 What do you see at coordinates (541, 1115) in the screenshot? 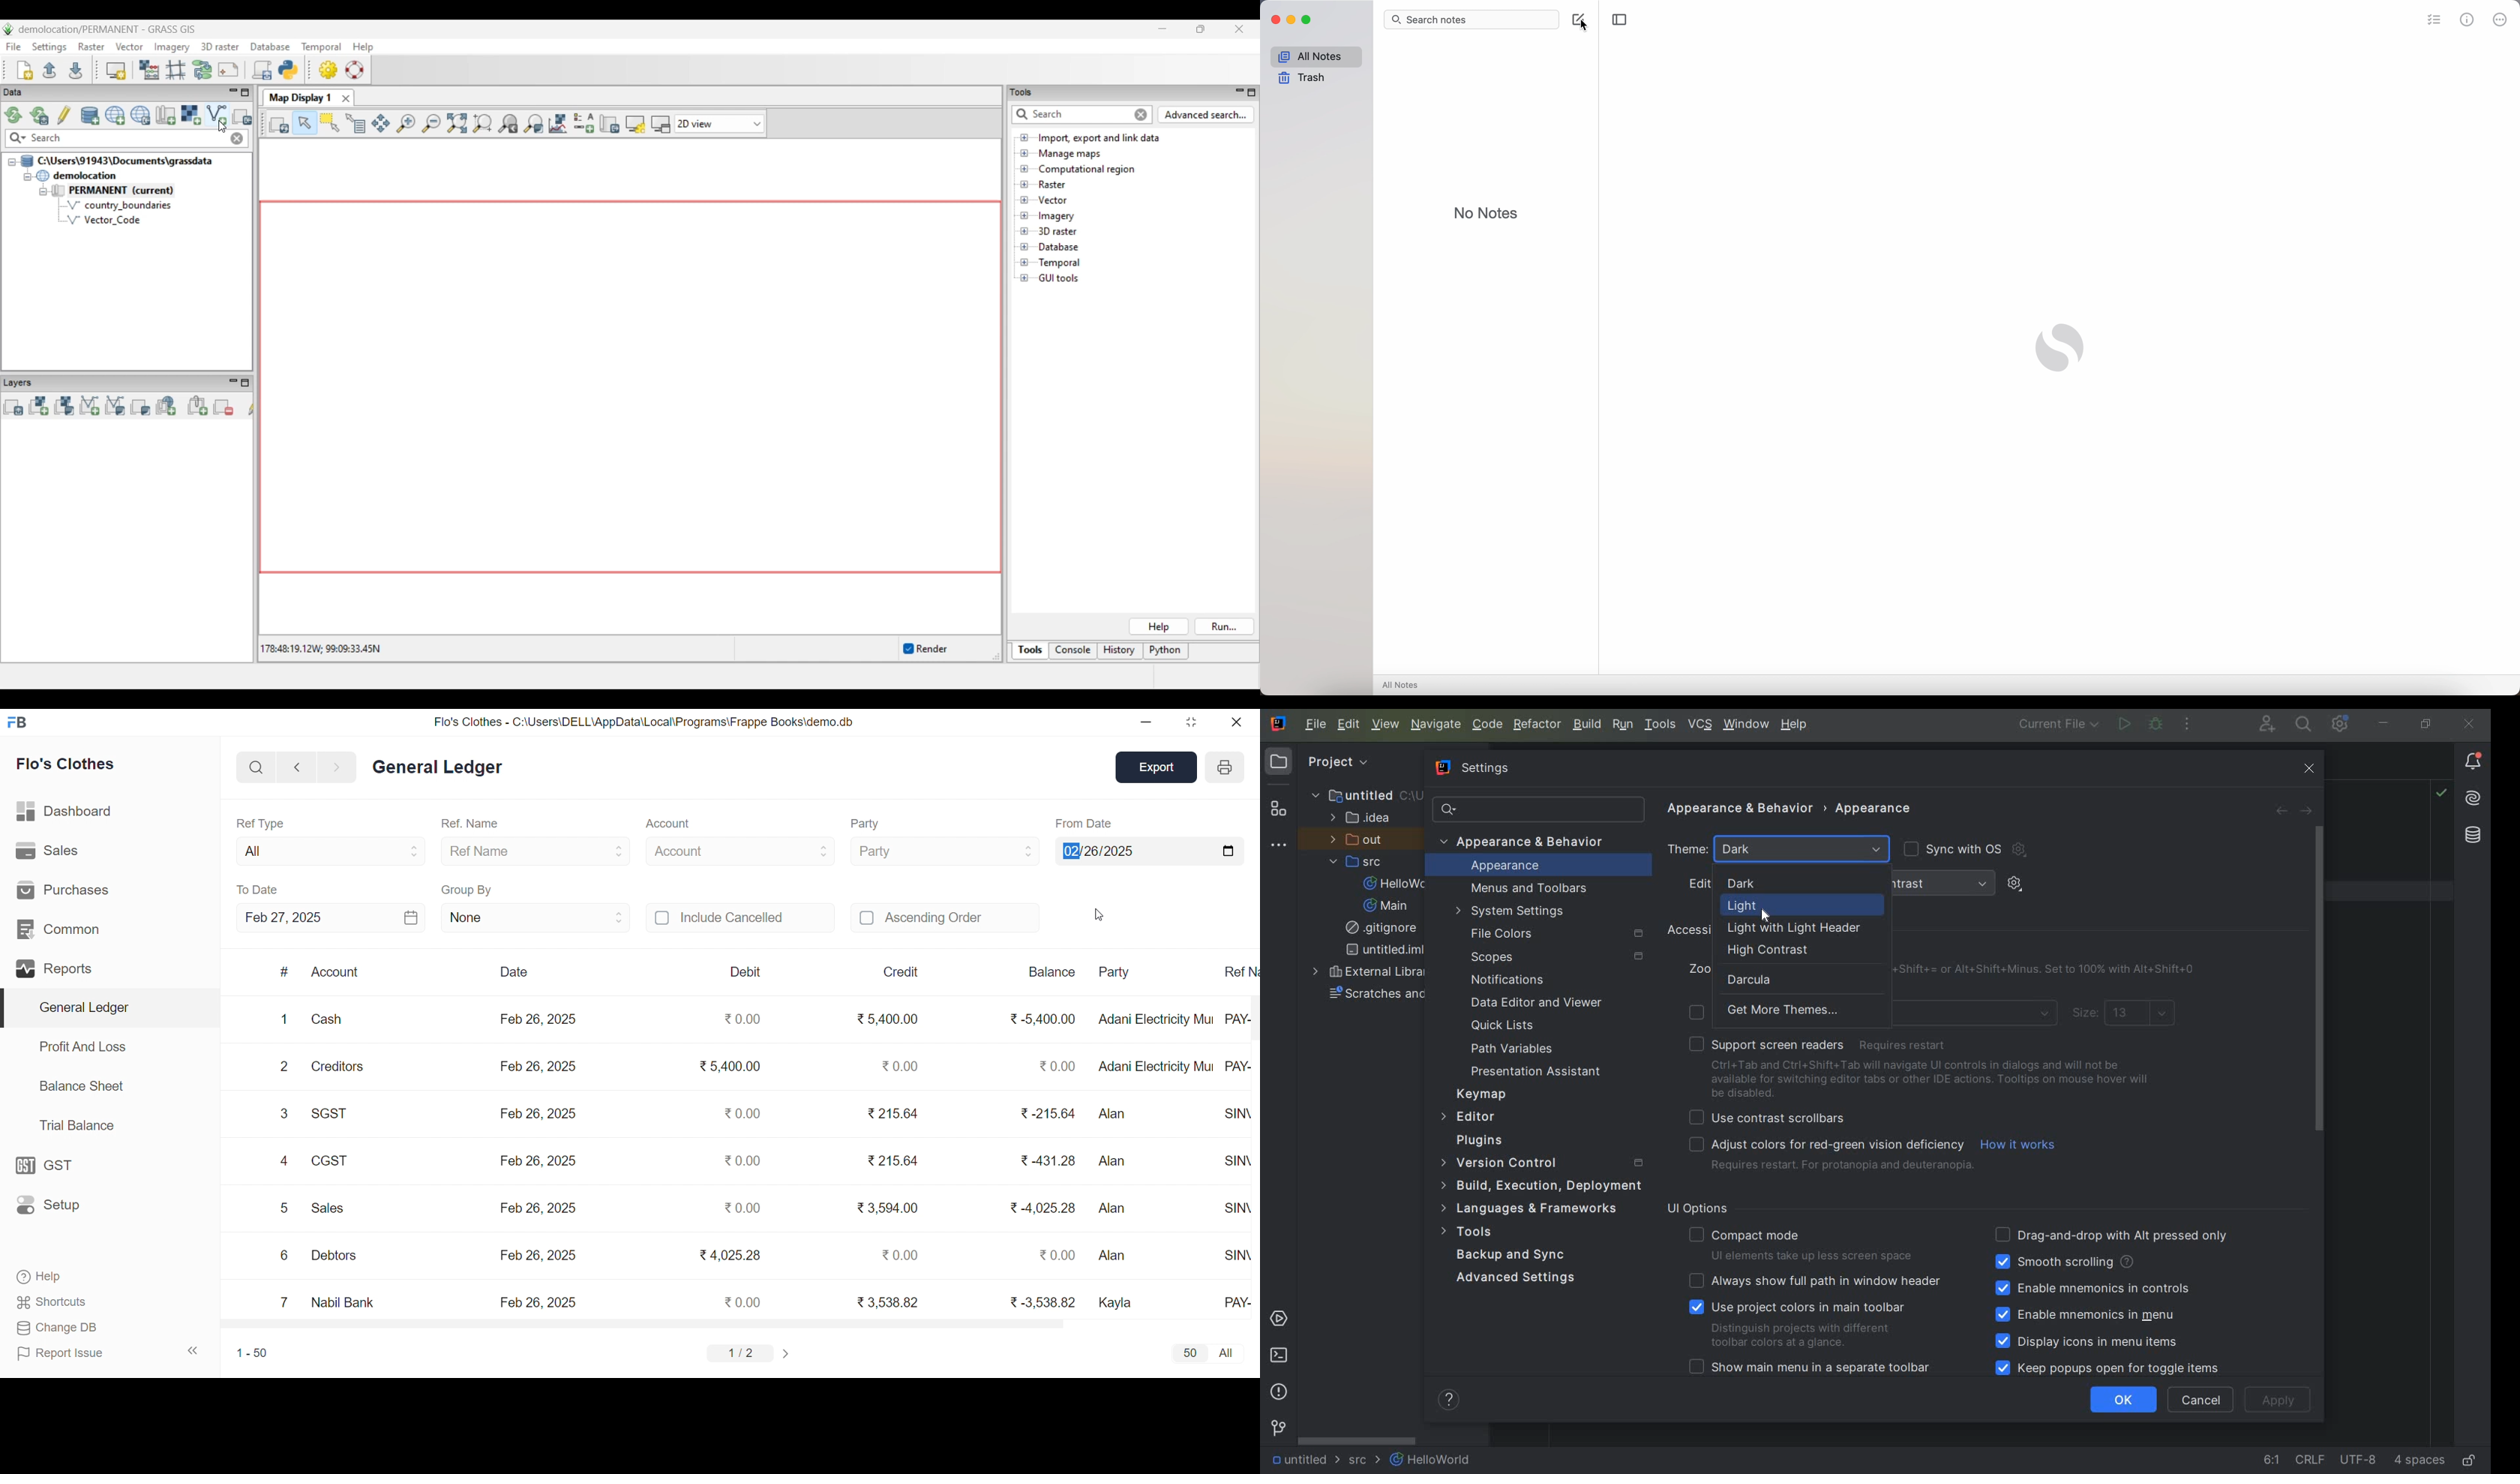
I see `Feb 26, 2025` at bounding box center [541, 1115].